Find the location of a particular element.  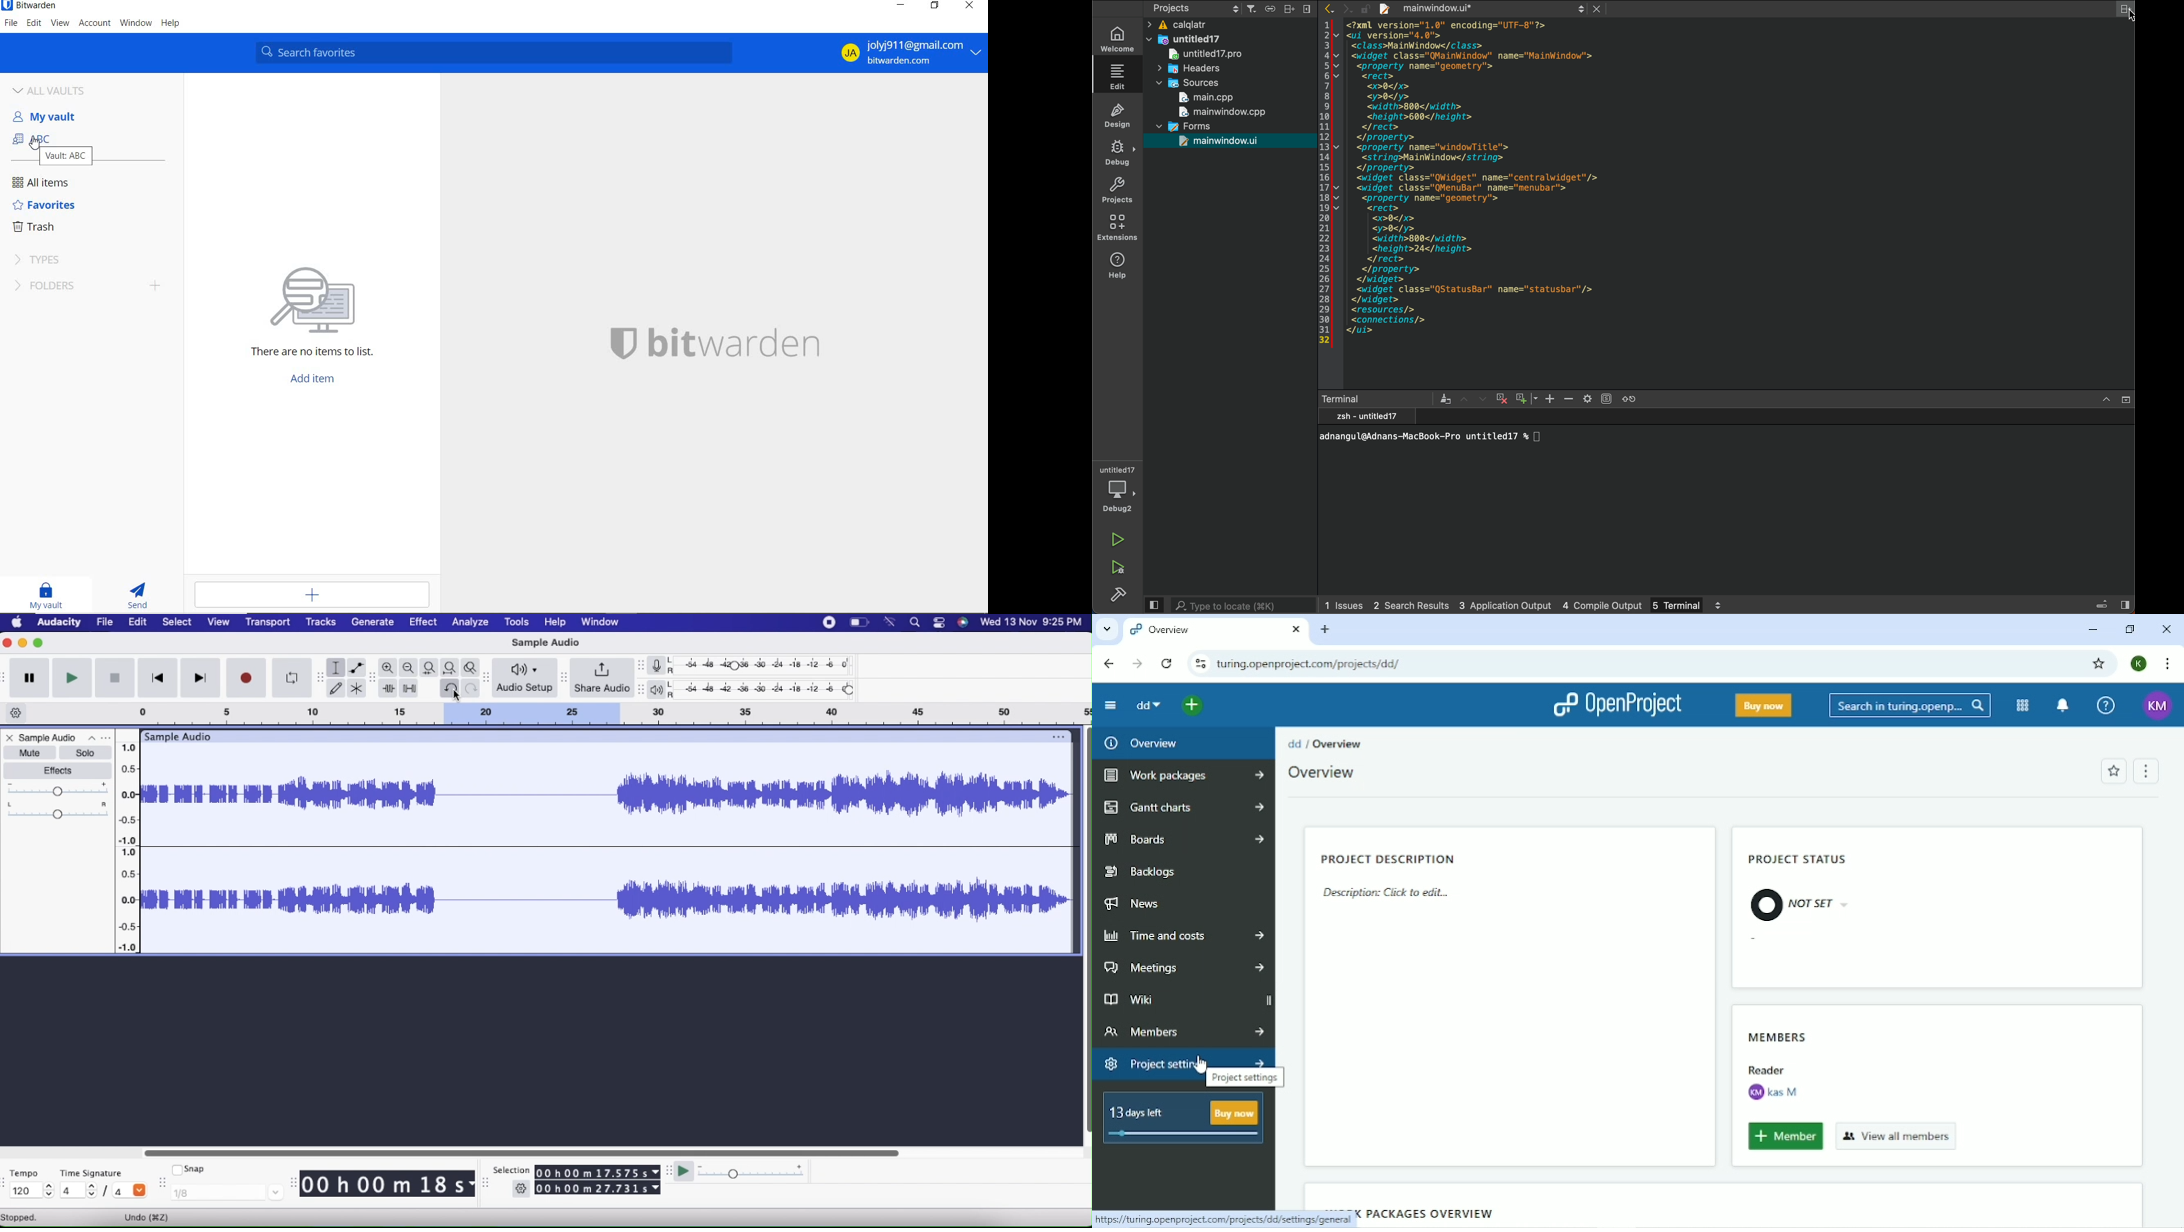

vault: ABC is located at coordinates (66, 156).